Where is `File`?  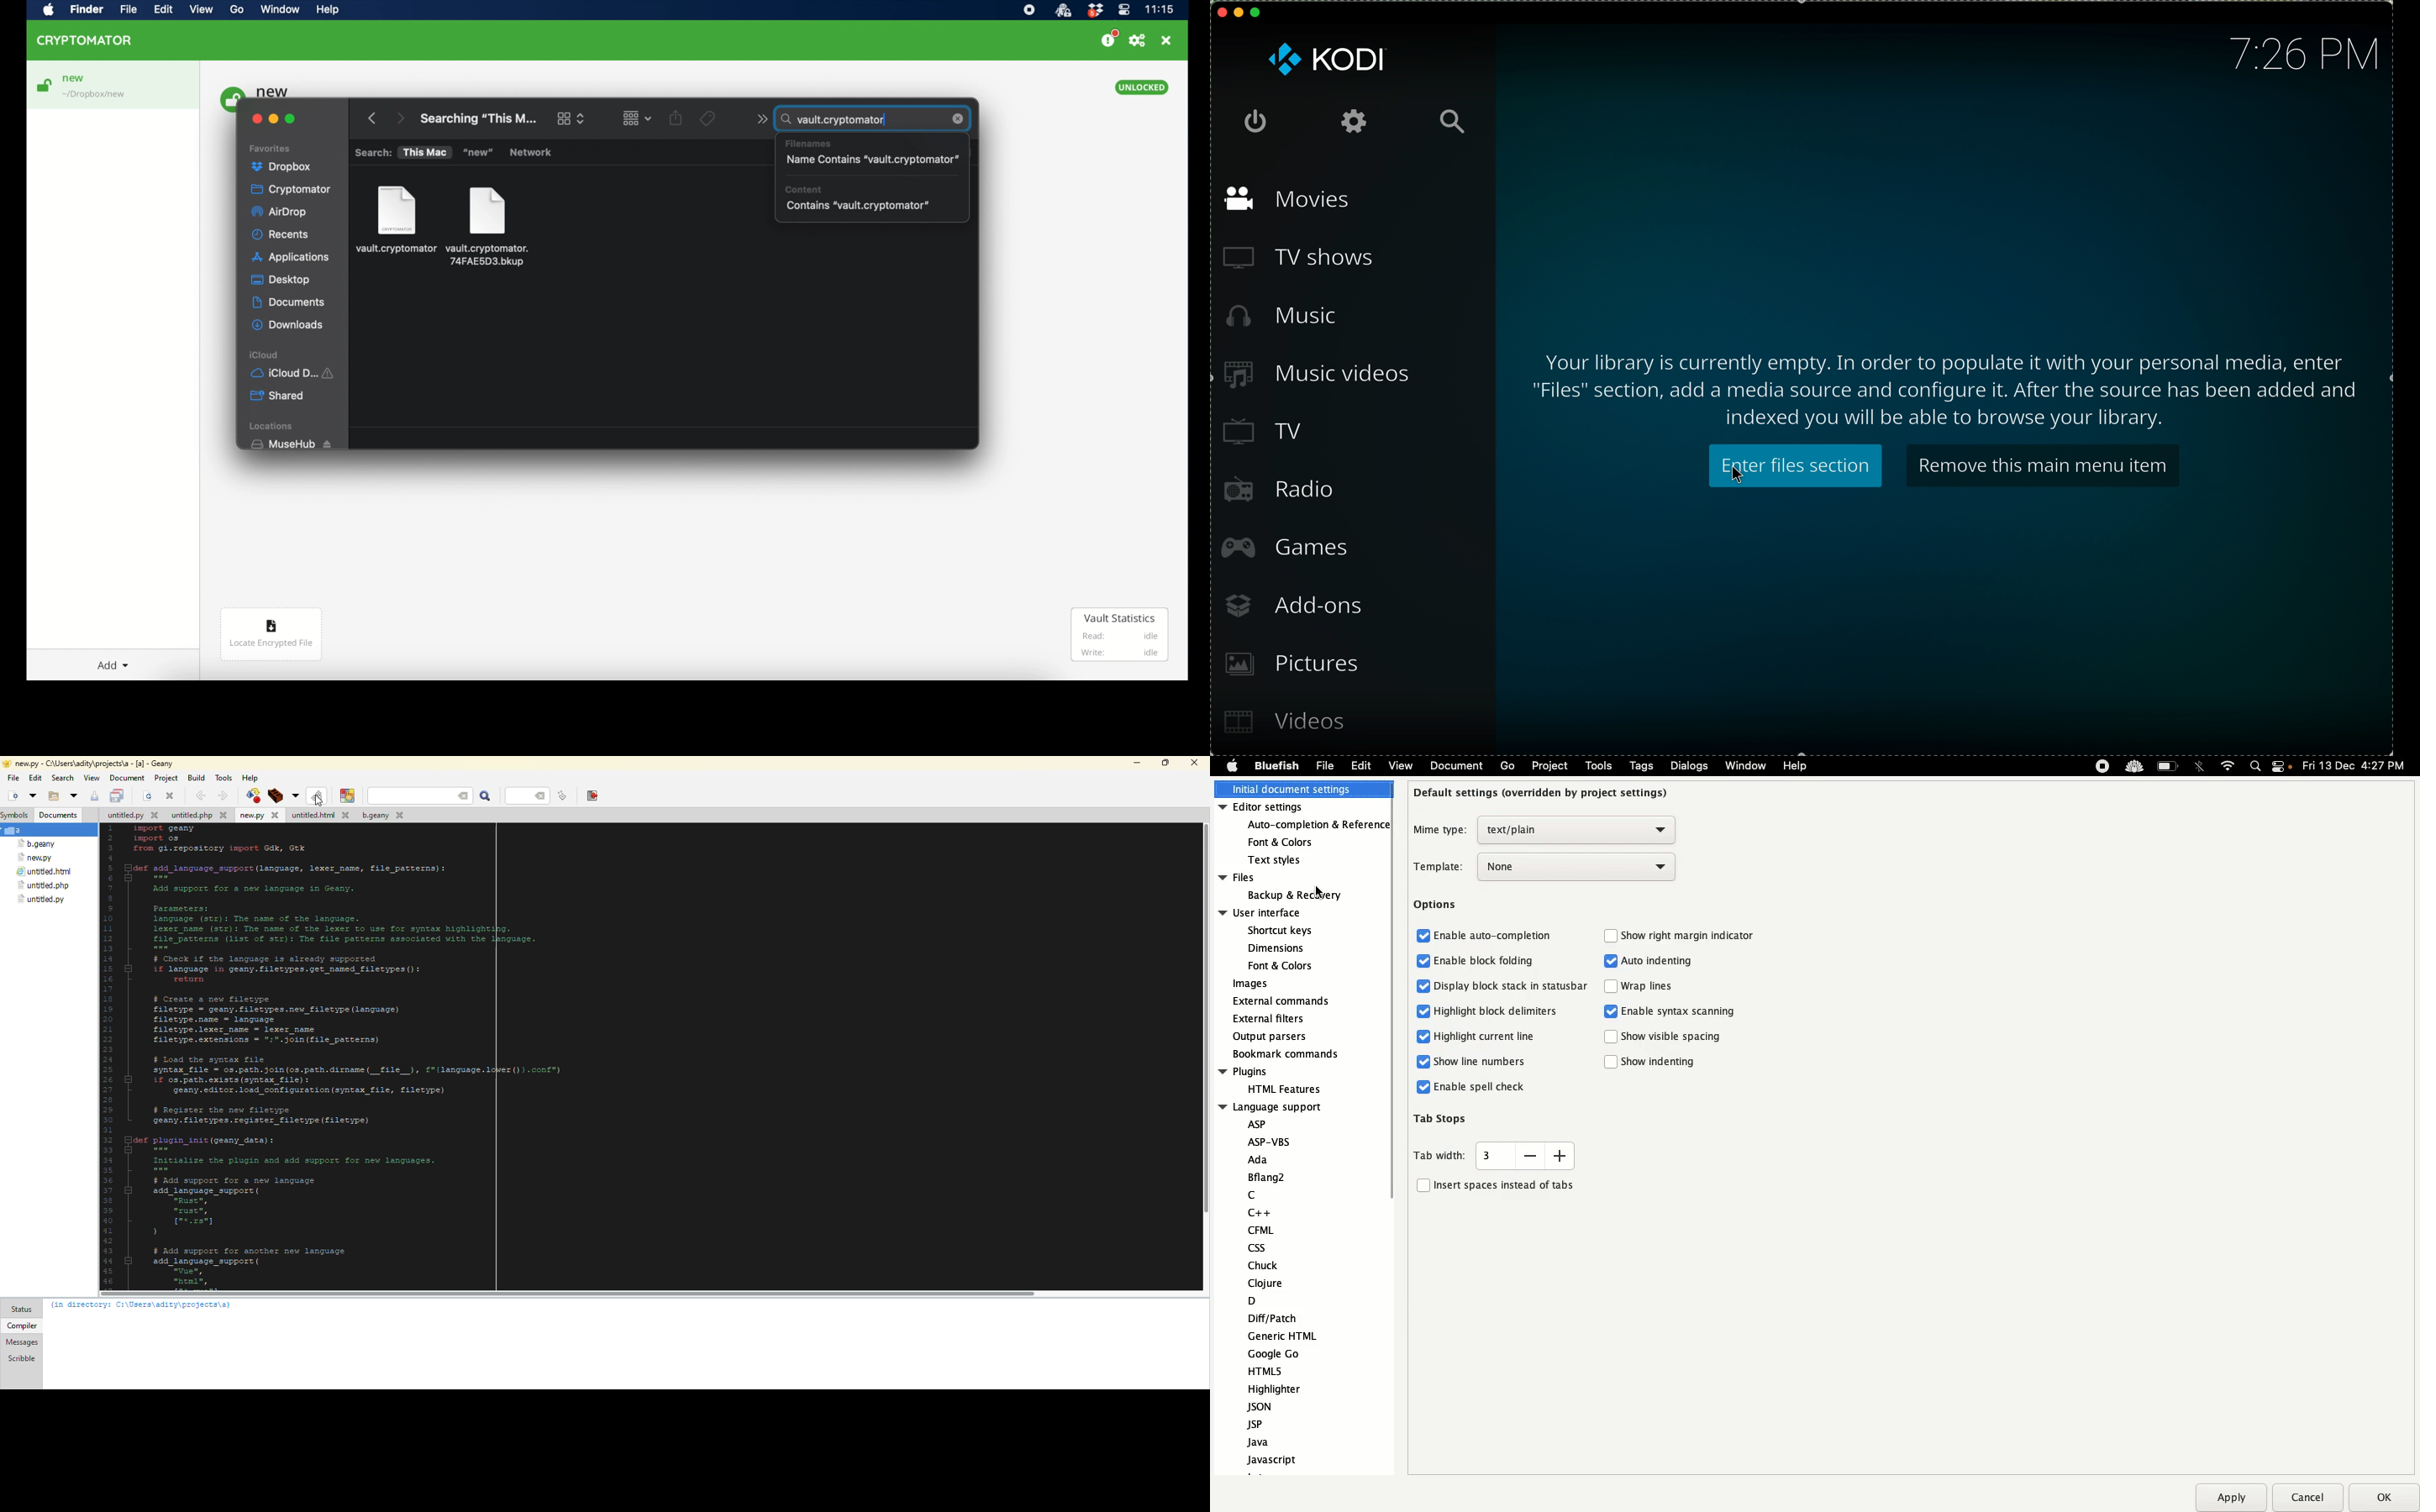 File is located at coordinates (1324, 768).